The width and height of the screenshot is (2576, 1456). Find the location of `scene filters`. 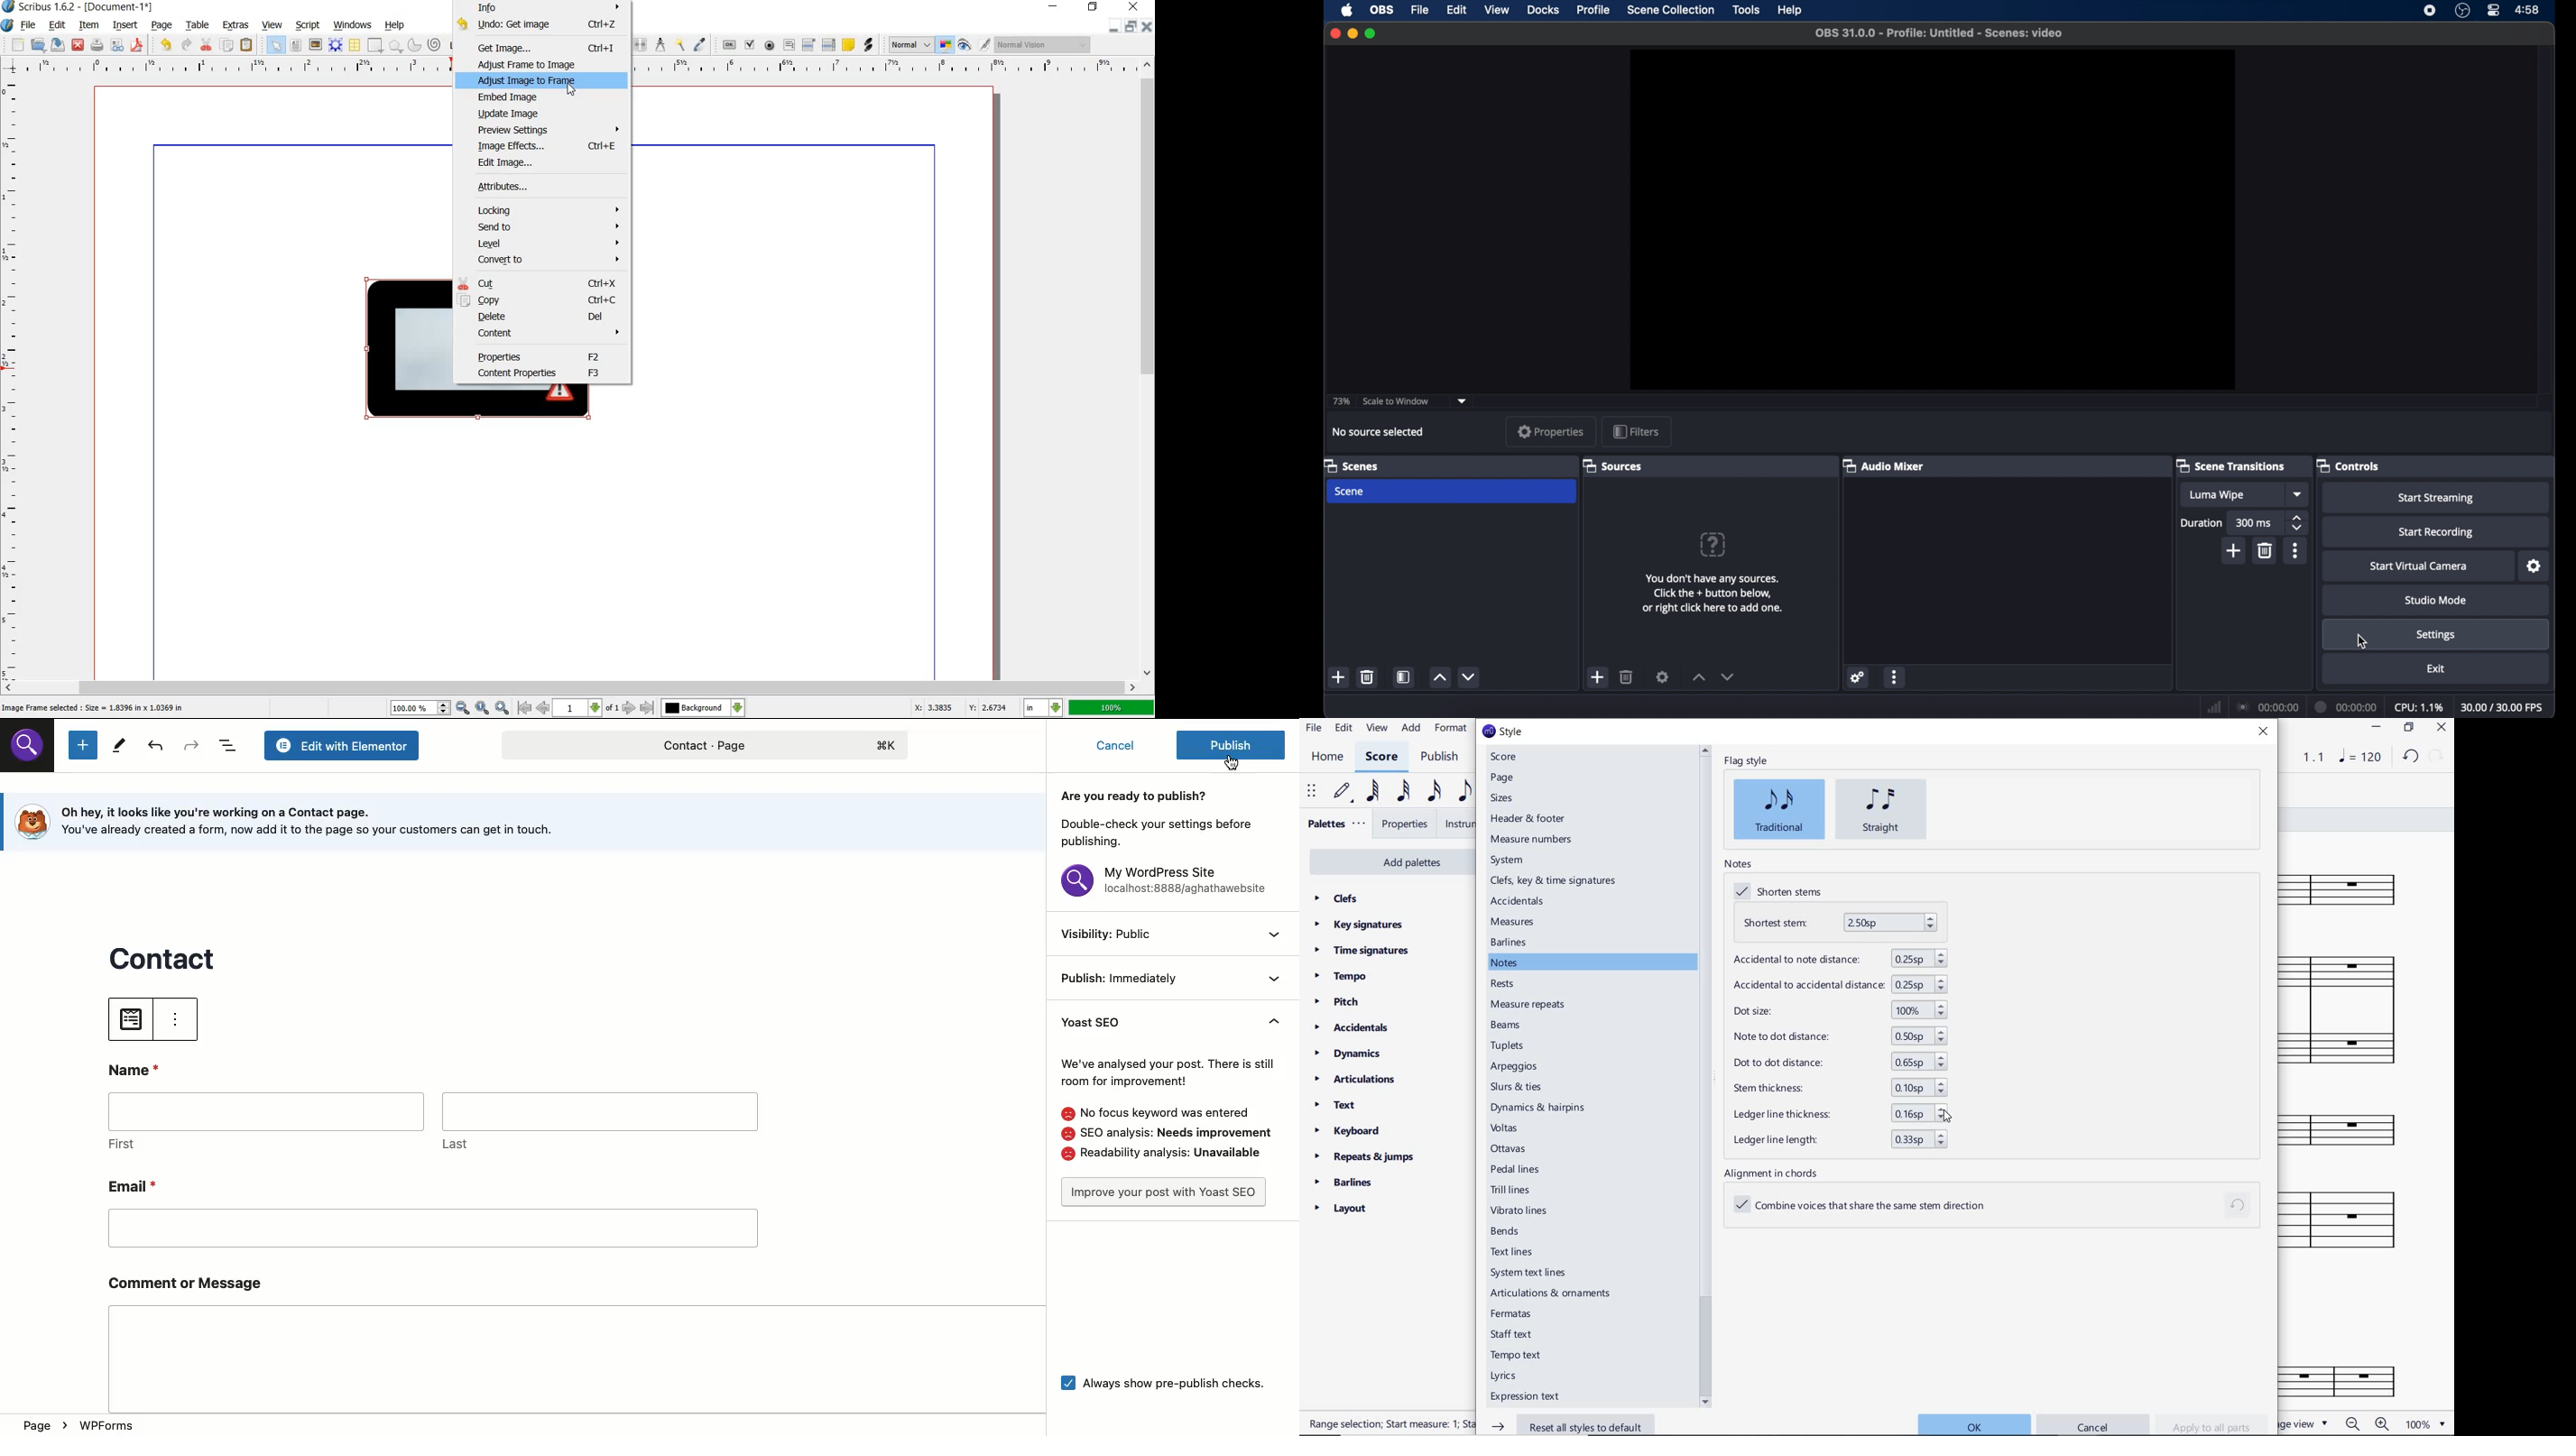

scene filters is located at coordinates (1404, 677).